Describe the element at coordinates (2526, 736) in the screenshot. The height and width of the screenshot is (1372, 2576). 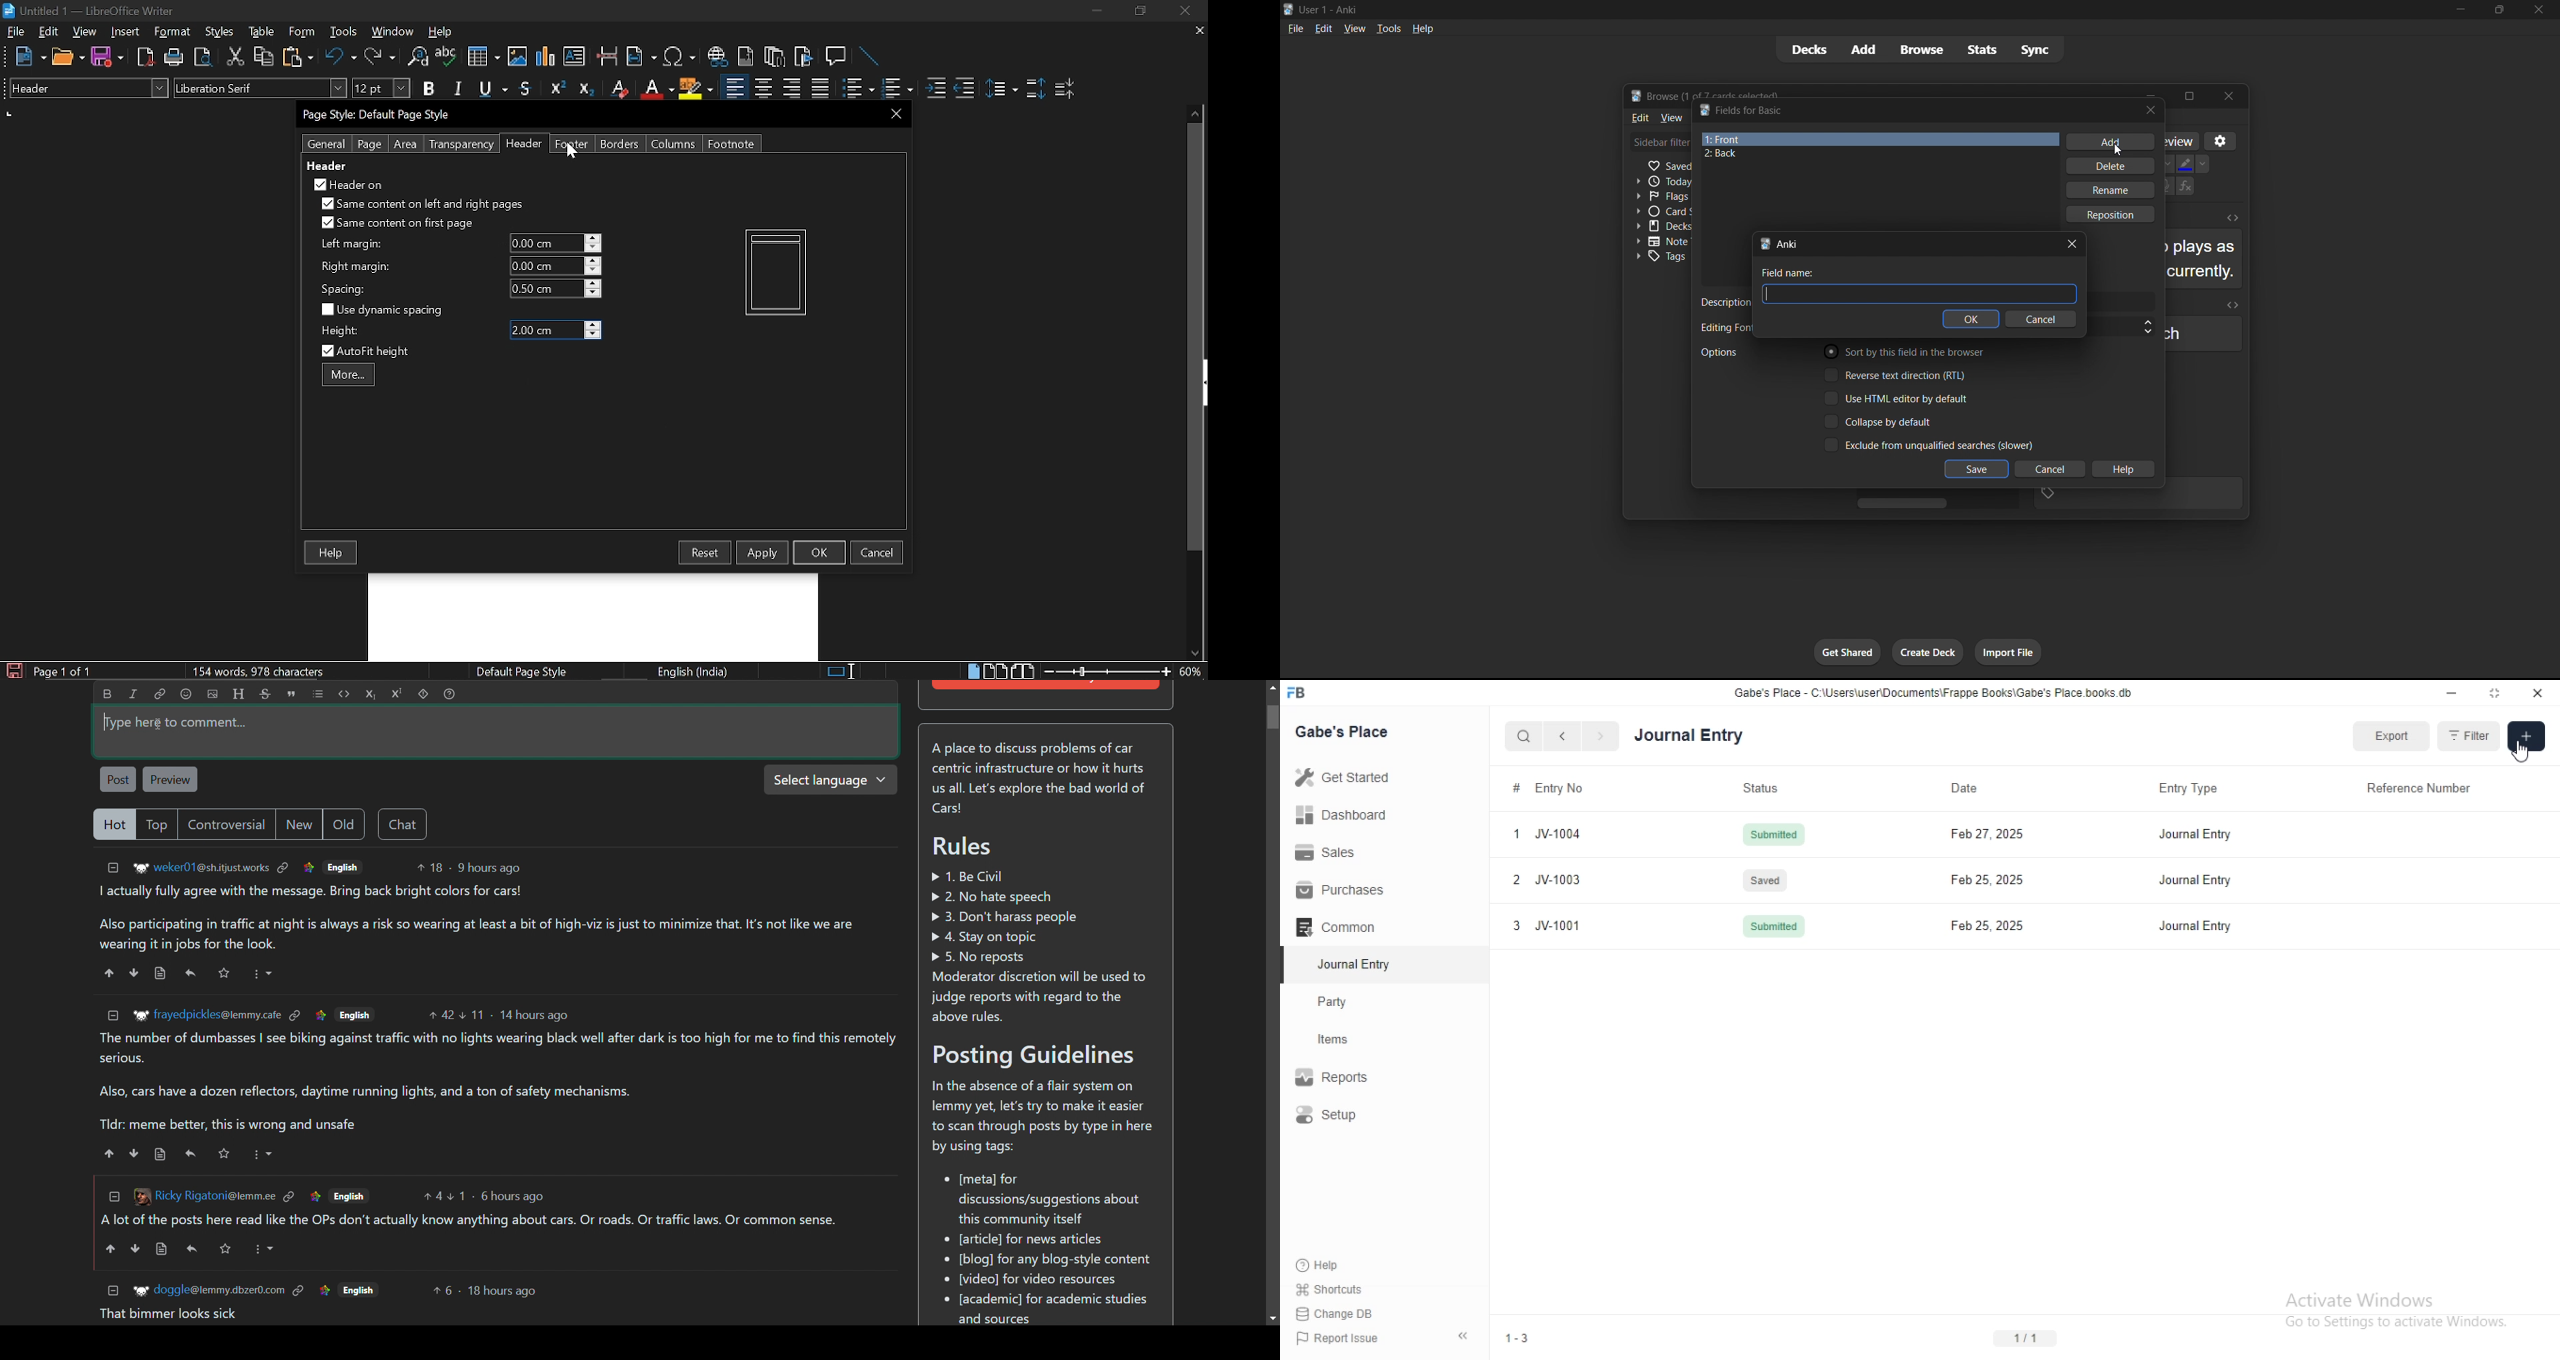
I see `add item` at that location.